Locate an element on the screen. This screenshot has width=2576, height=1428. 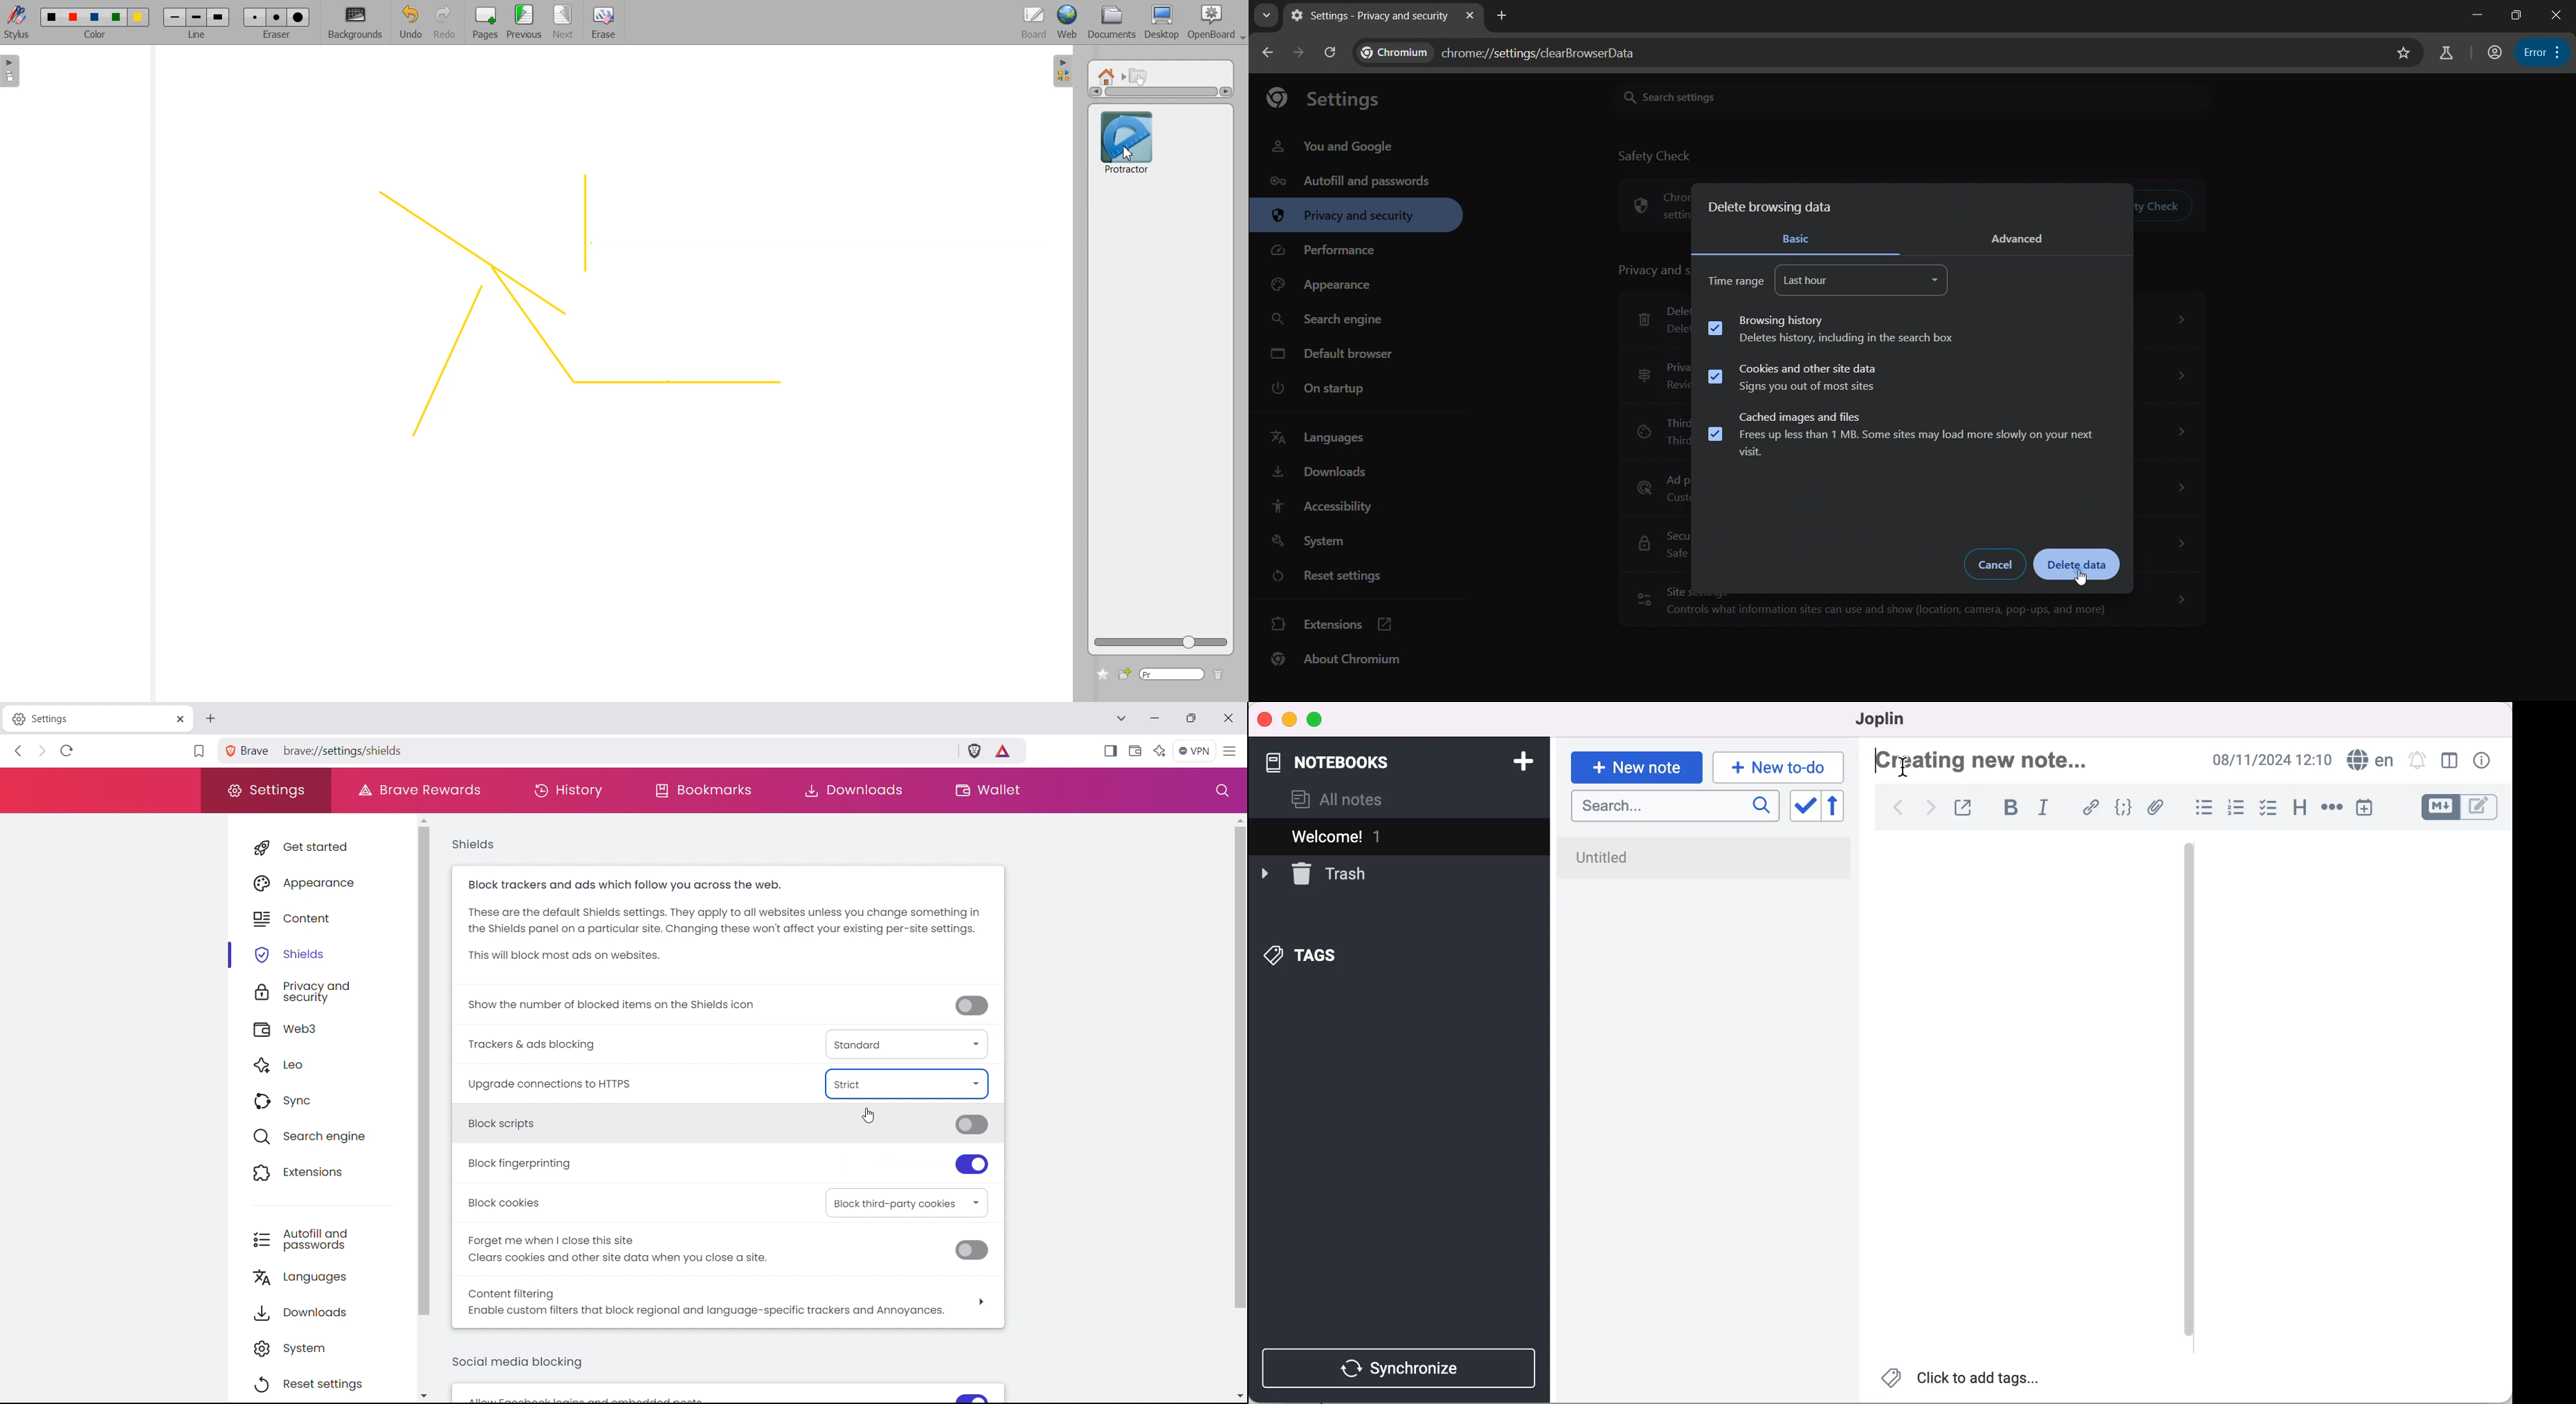
customize and control is located at coordinates (1231, 752).